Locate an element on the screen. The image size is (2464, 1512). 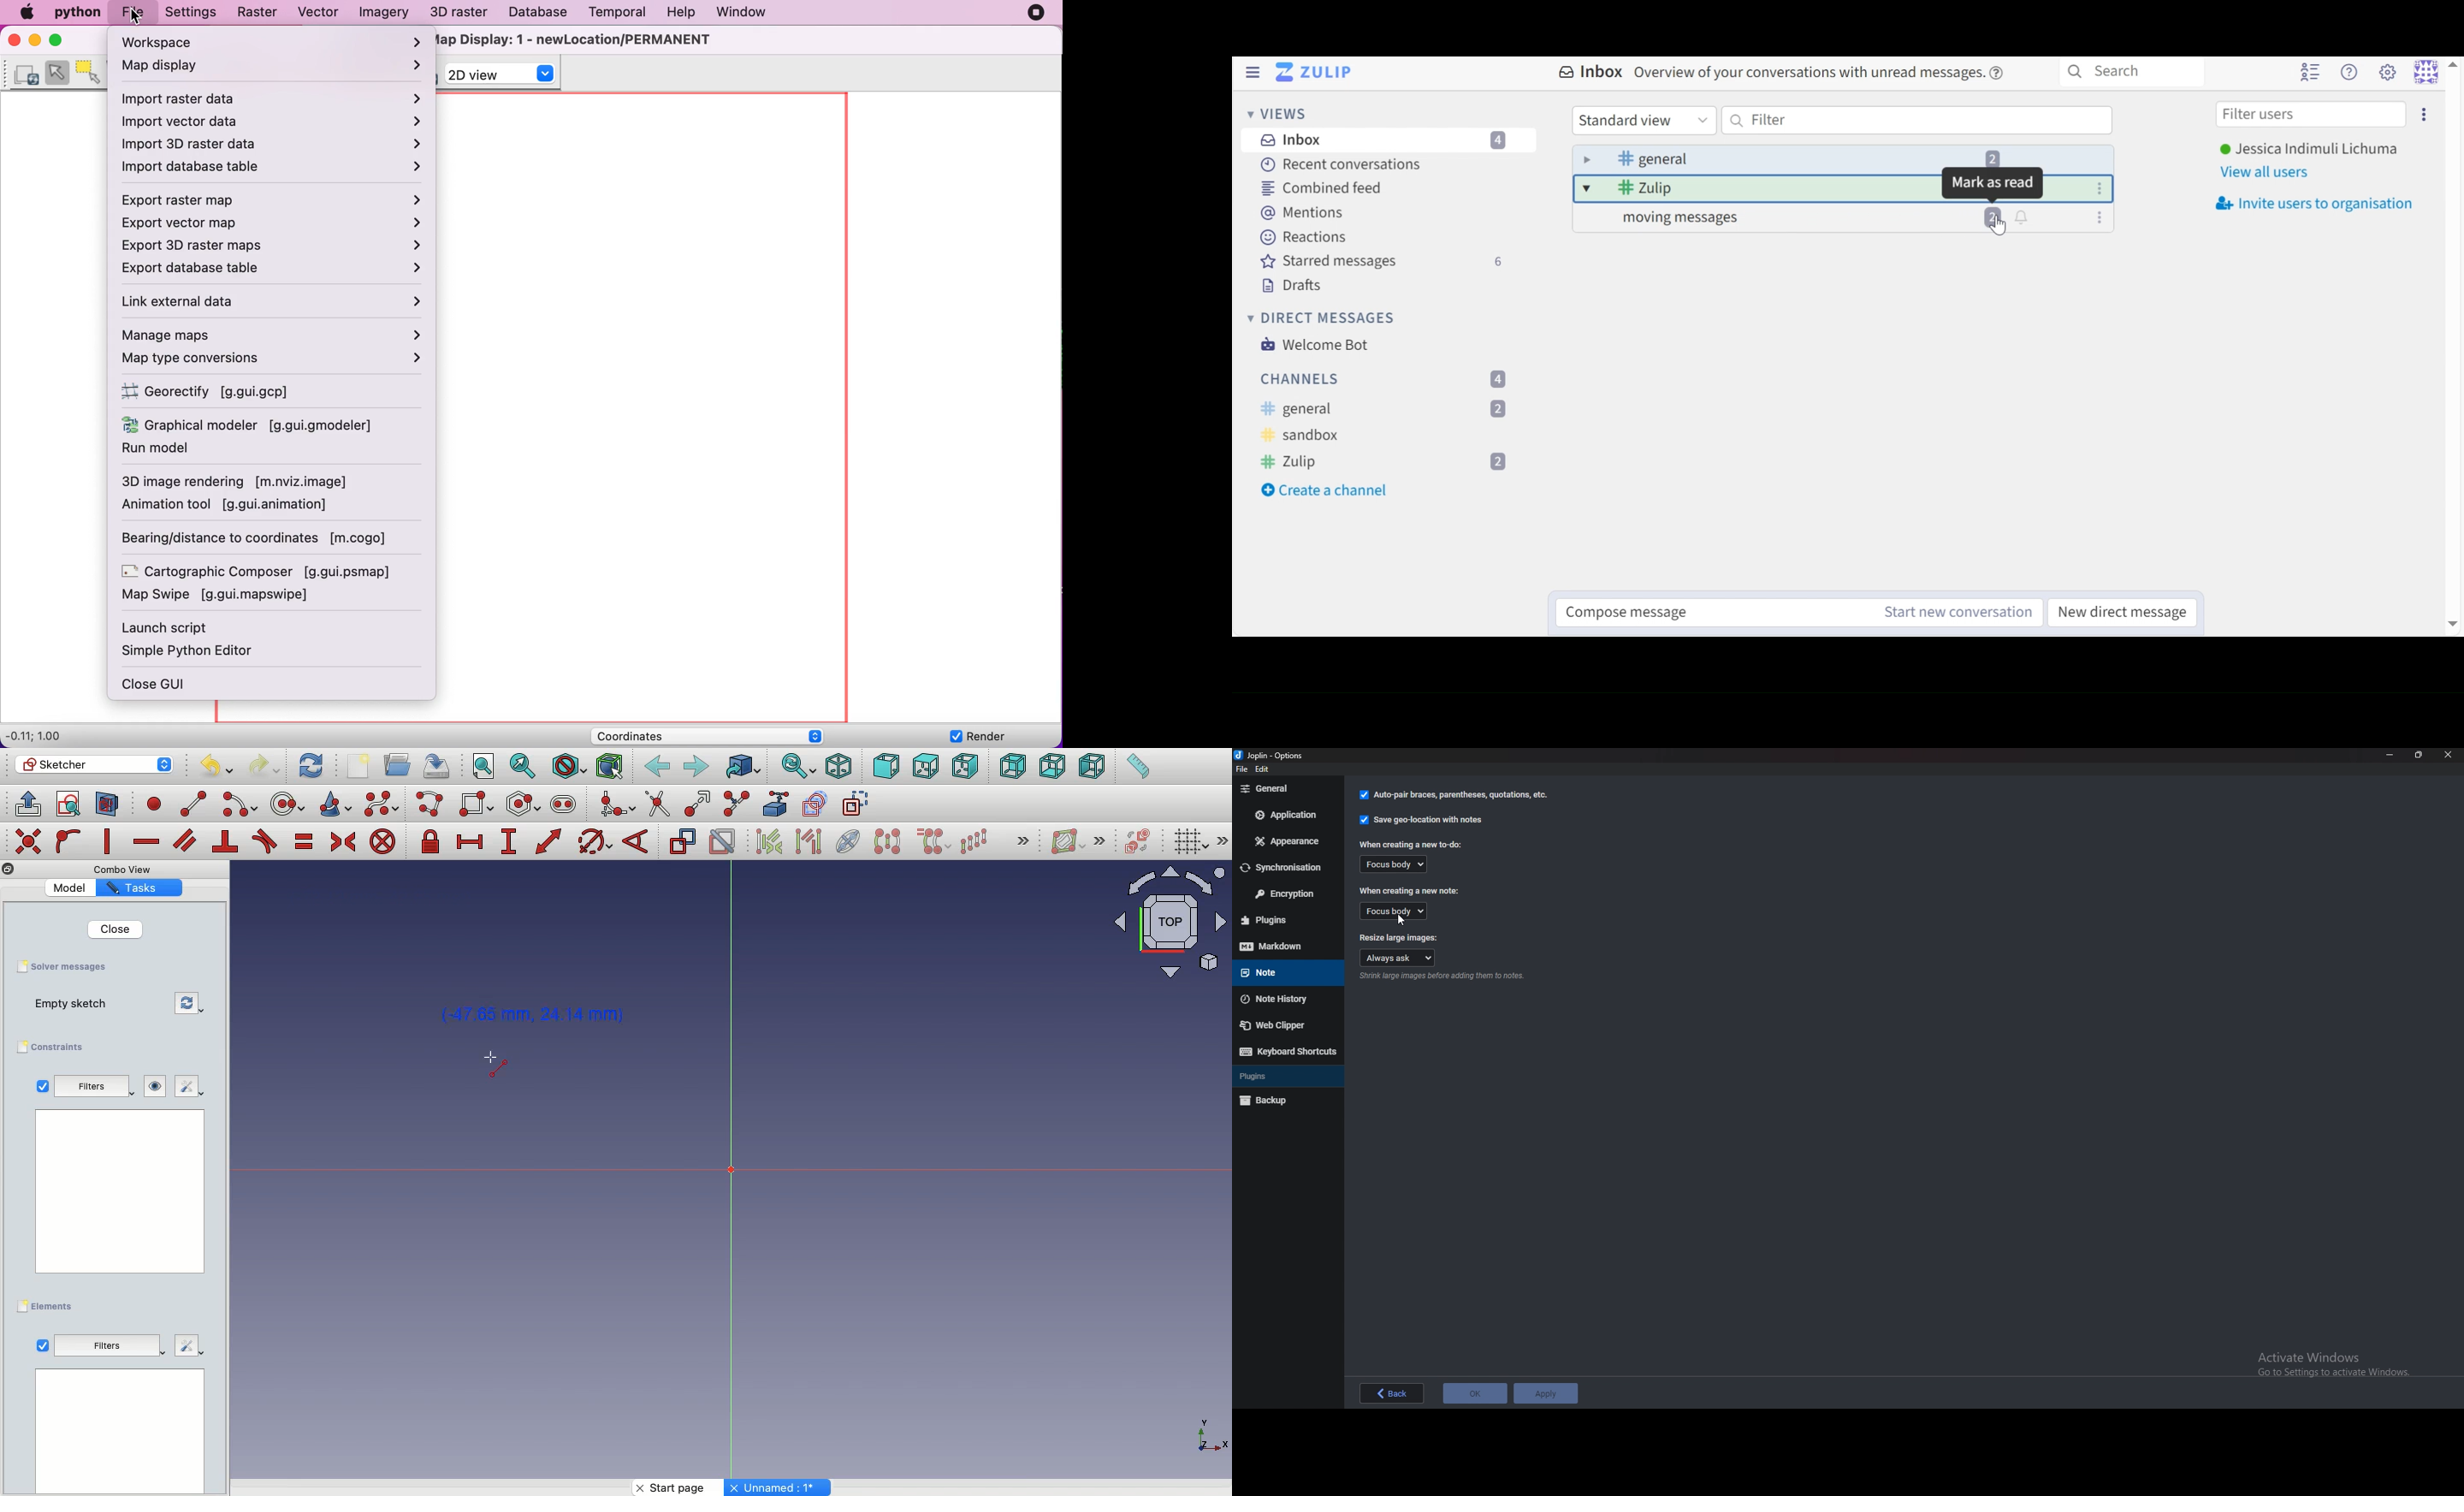
Scroll up is located at coordinates (2454, 66).